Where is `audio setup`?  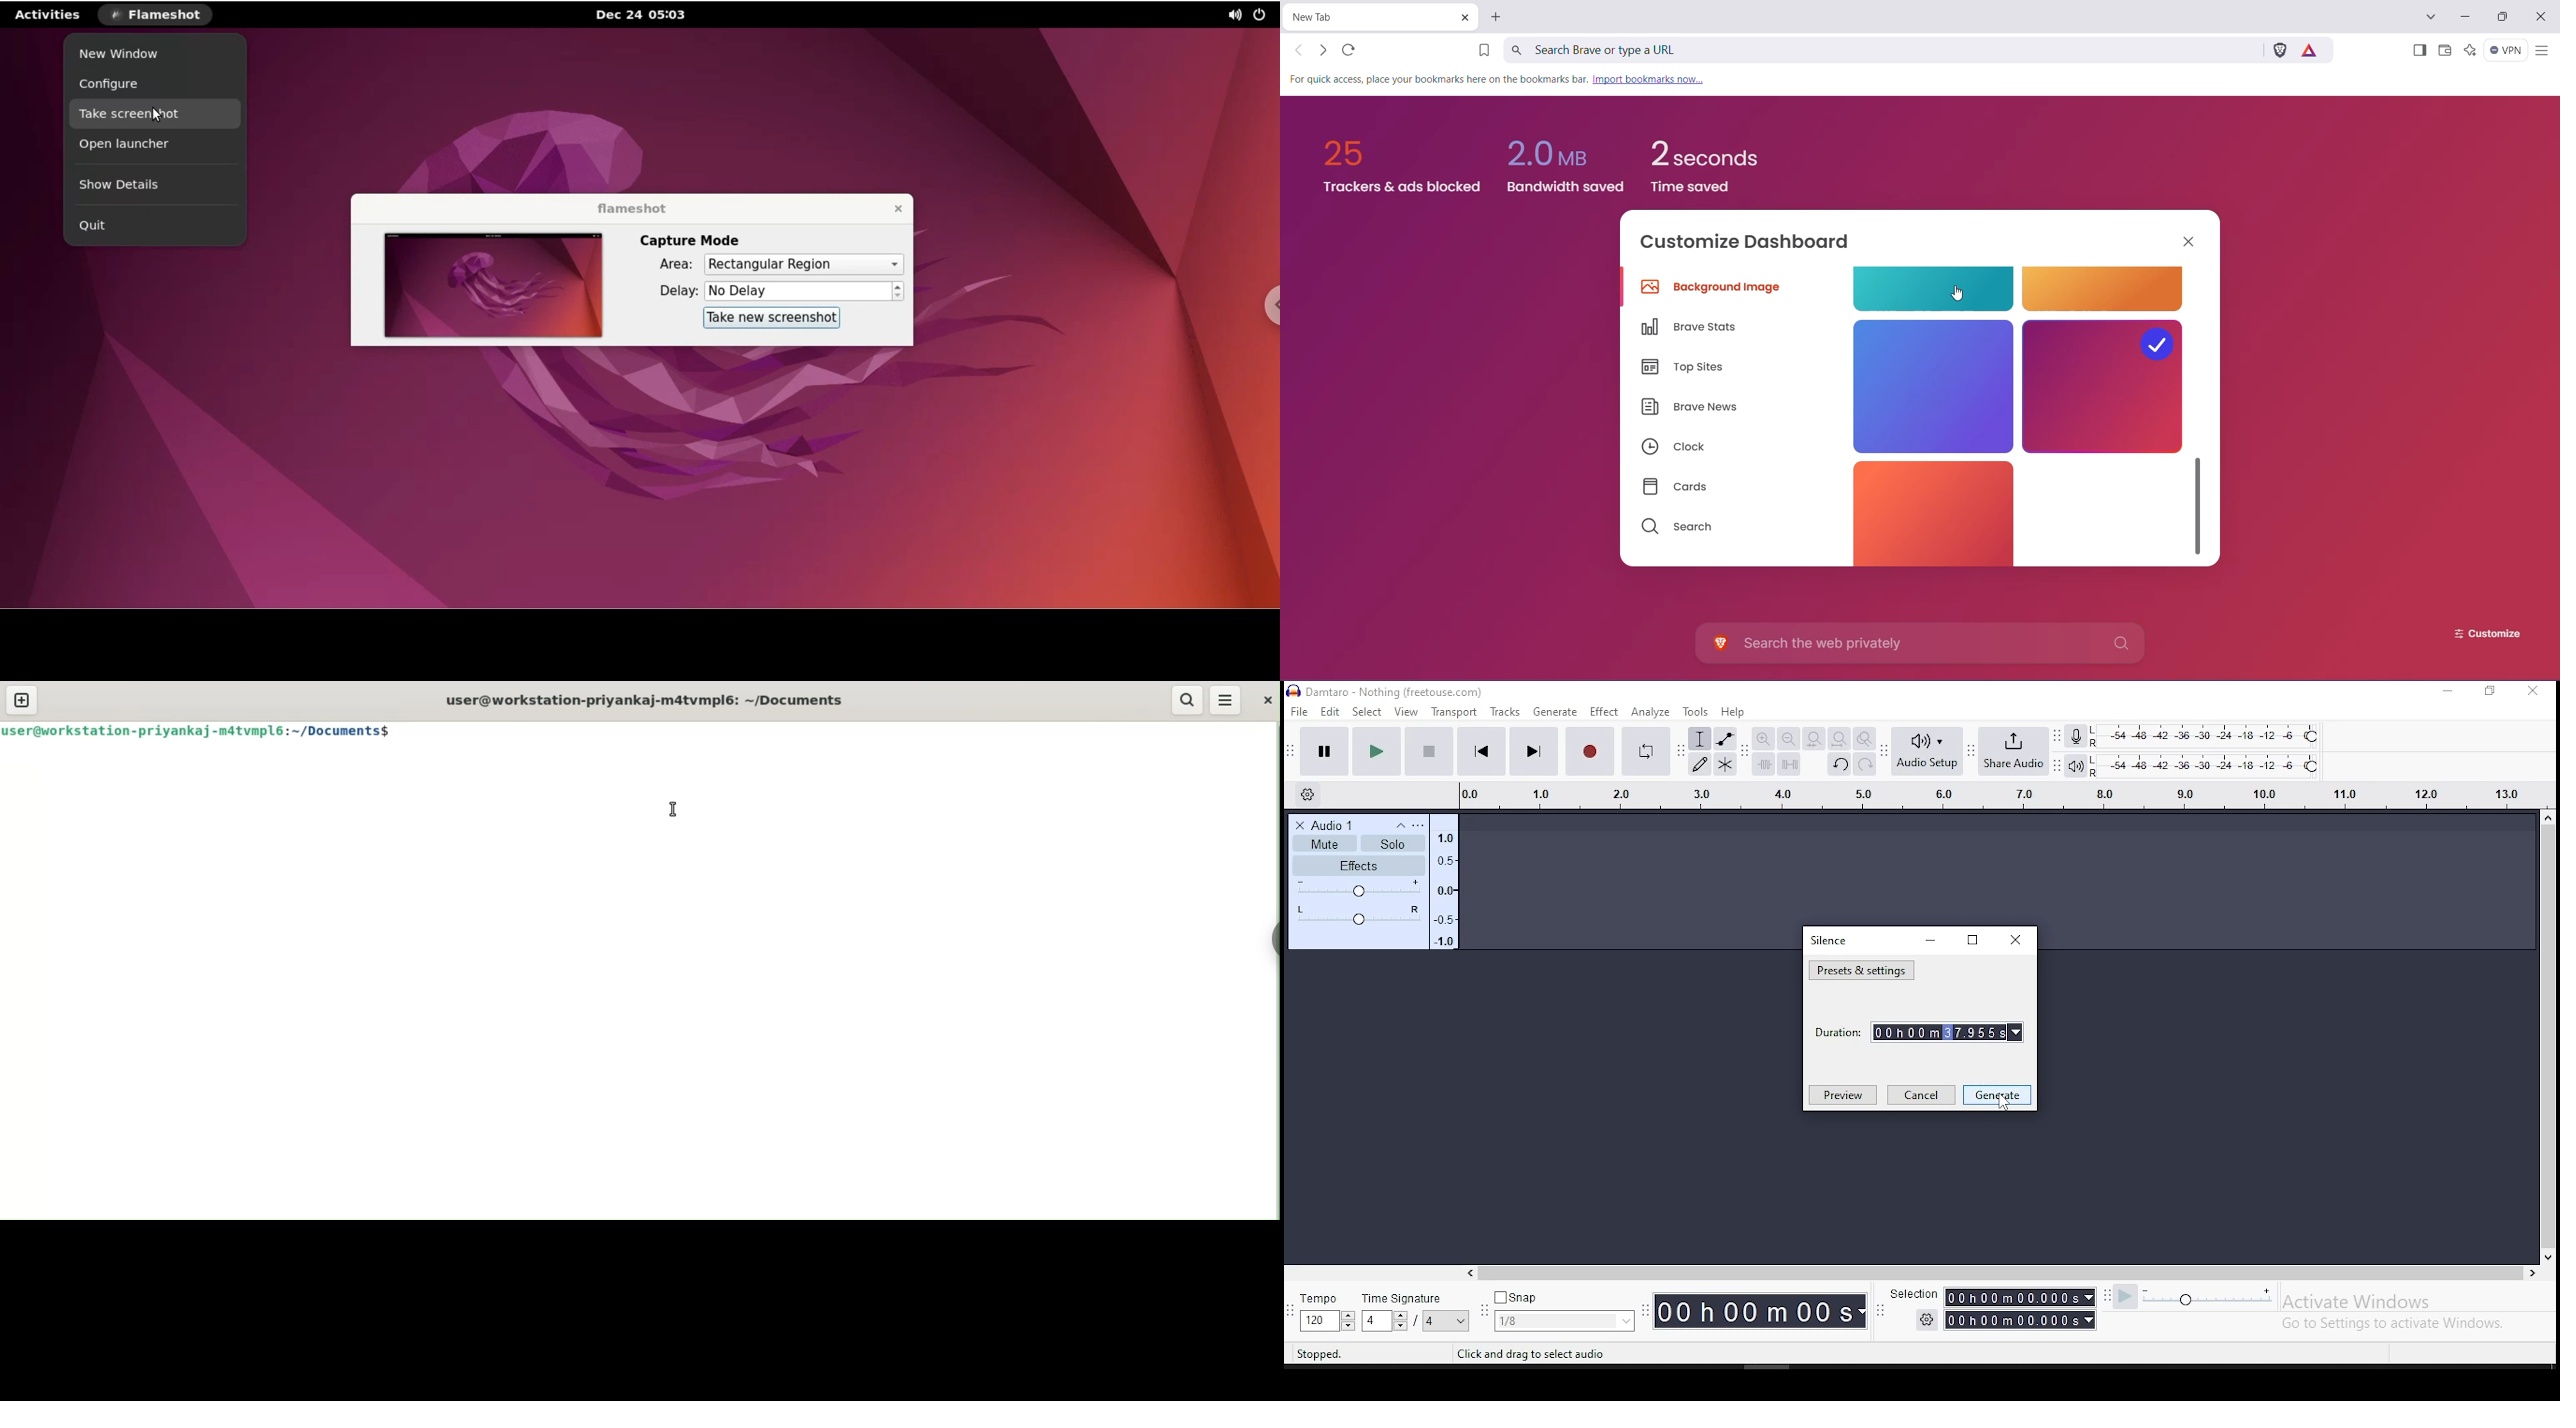 audio setup is located at coordinates (1927, 752).